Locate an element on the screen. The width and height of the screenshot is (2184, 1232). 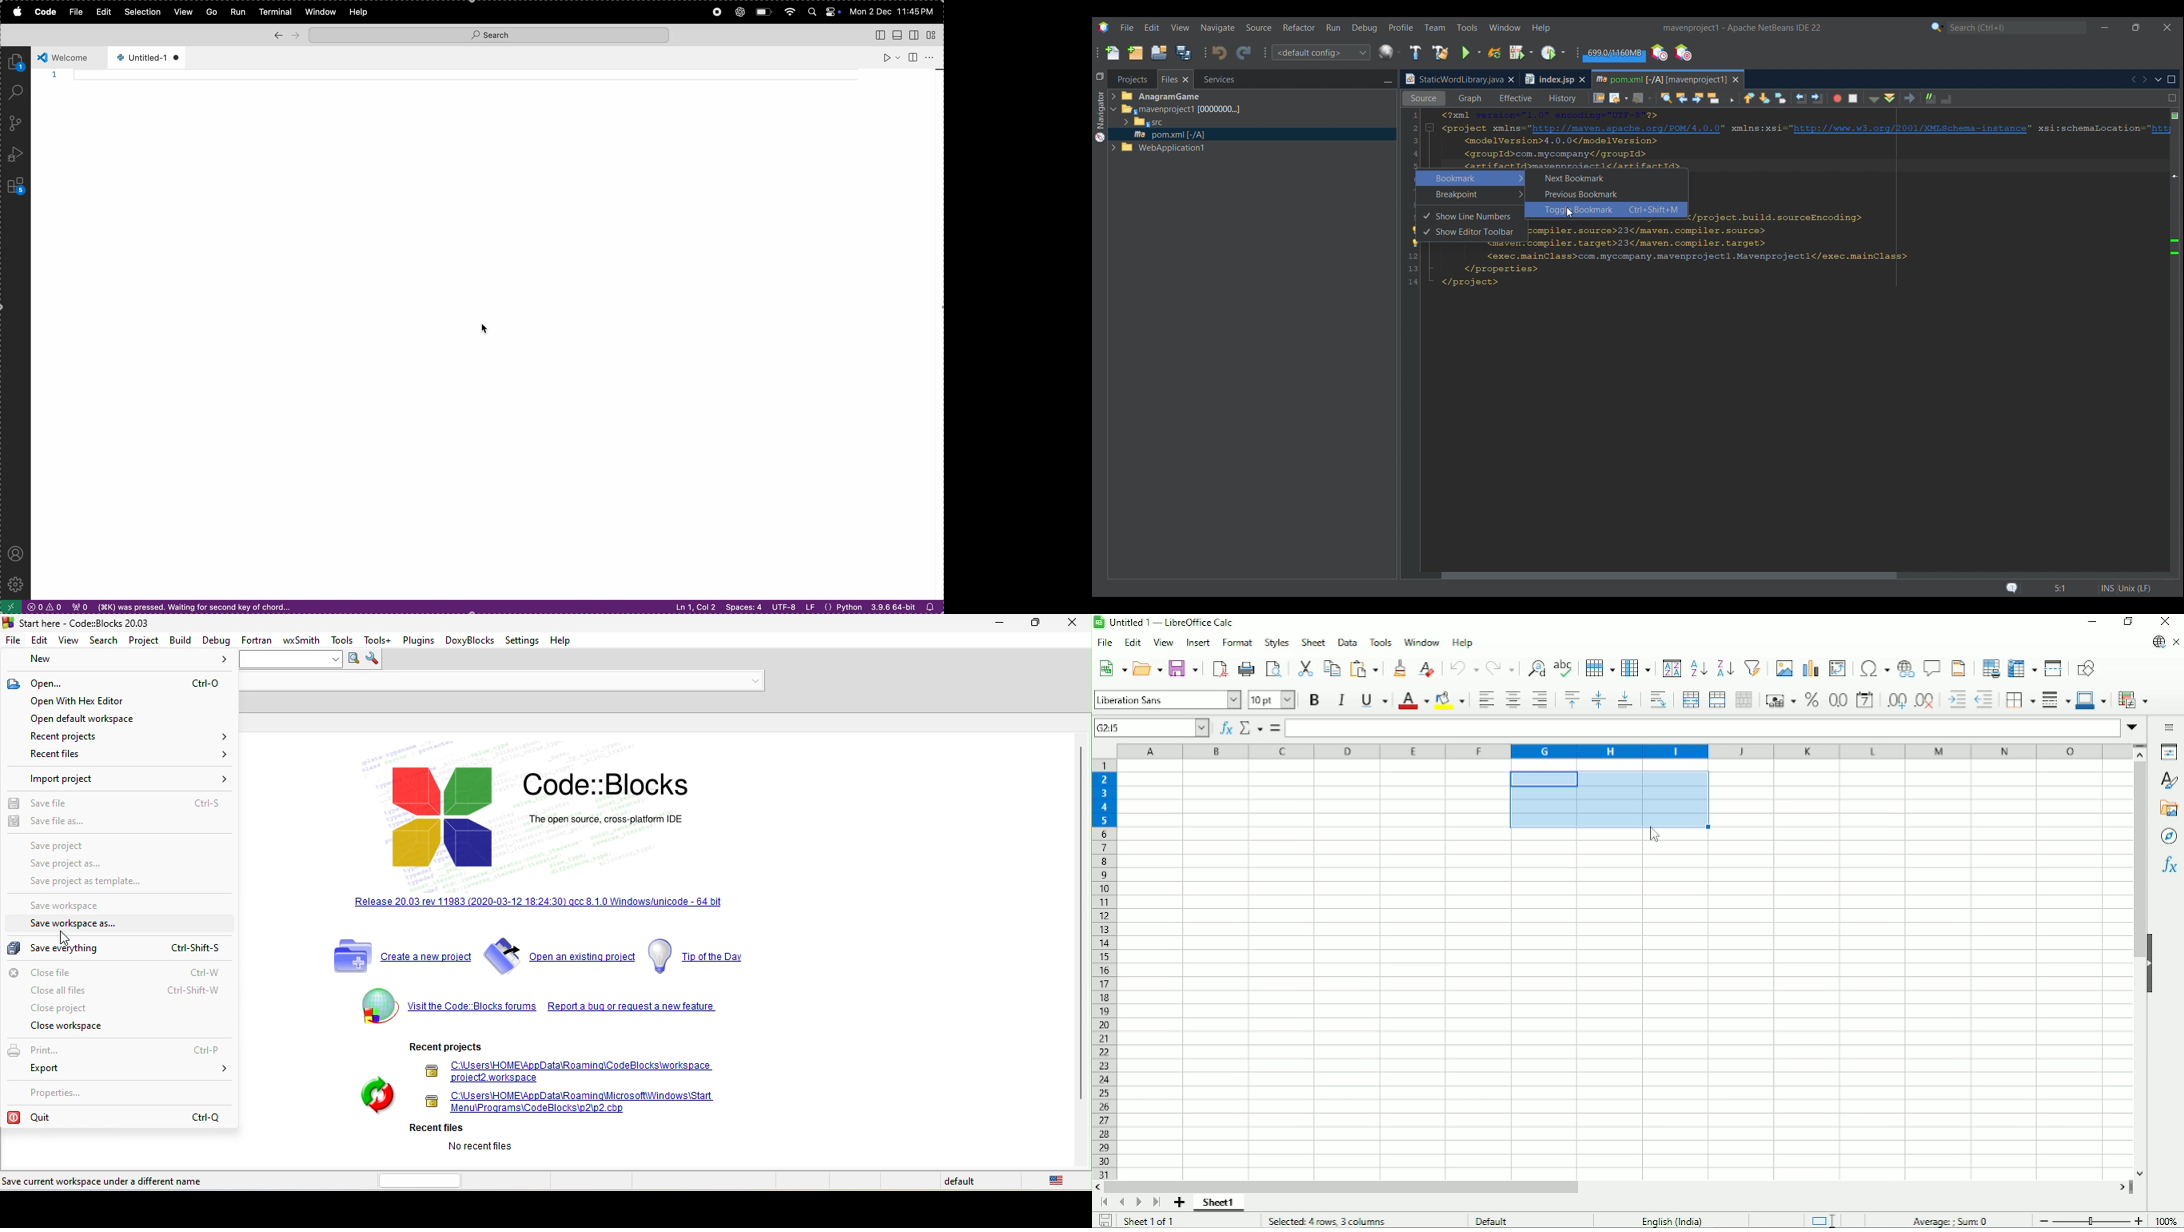
united state is located at coordinates (1059, 1181).